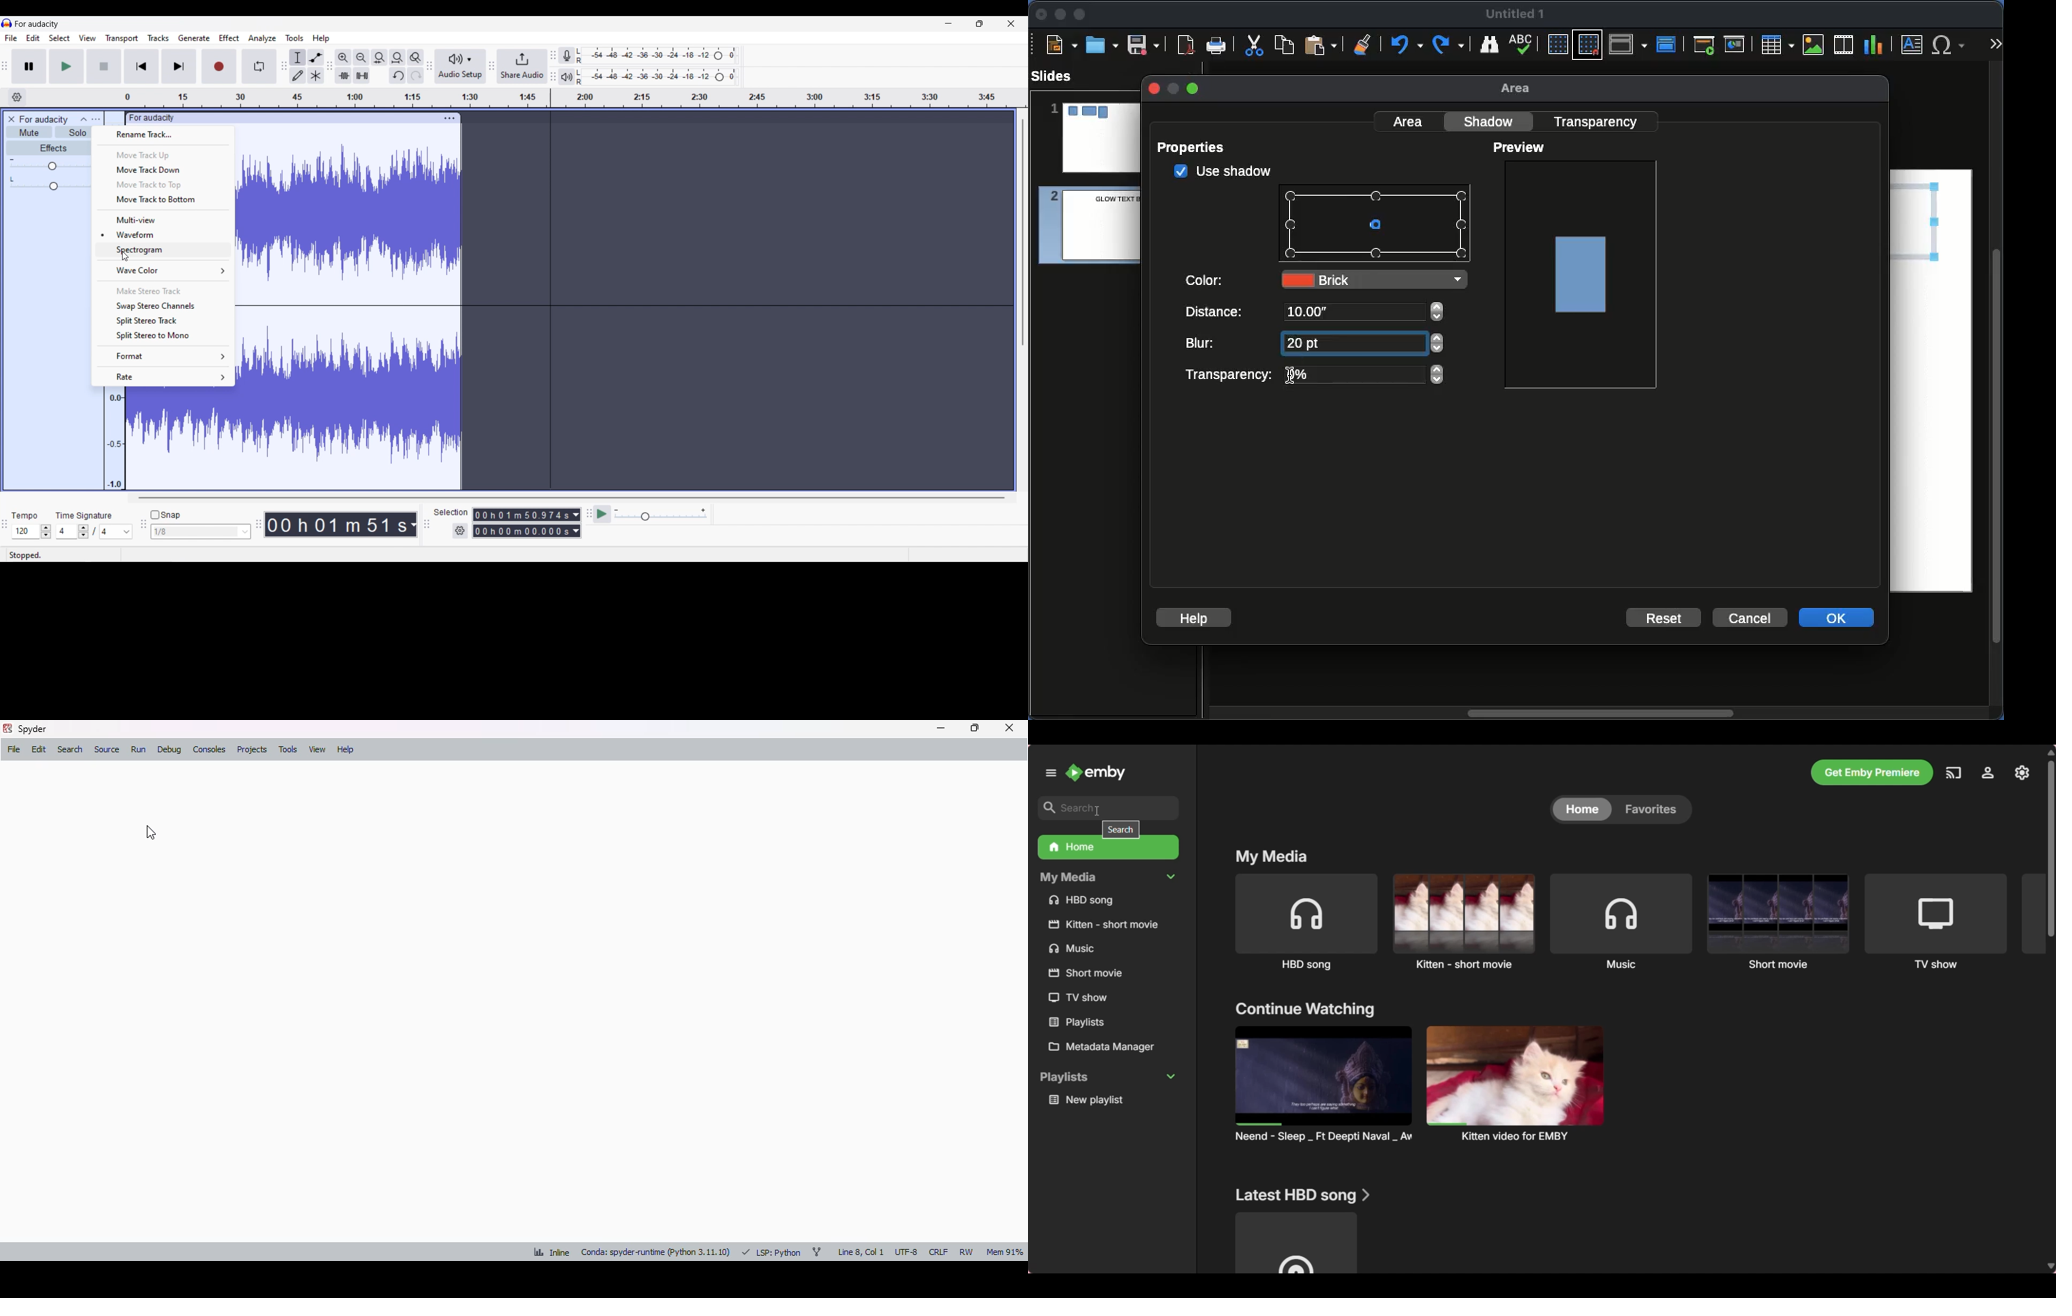 Image resolution: width=2072 pixels, height=1316 pixels. Describe the element at coordinates (7, 728) in the screenshot. I see `logo` at that location.